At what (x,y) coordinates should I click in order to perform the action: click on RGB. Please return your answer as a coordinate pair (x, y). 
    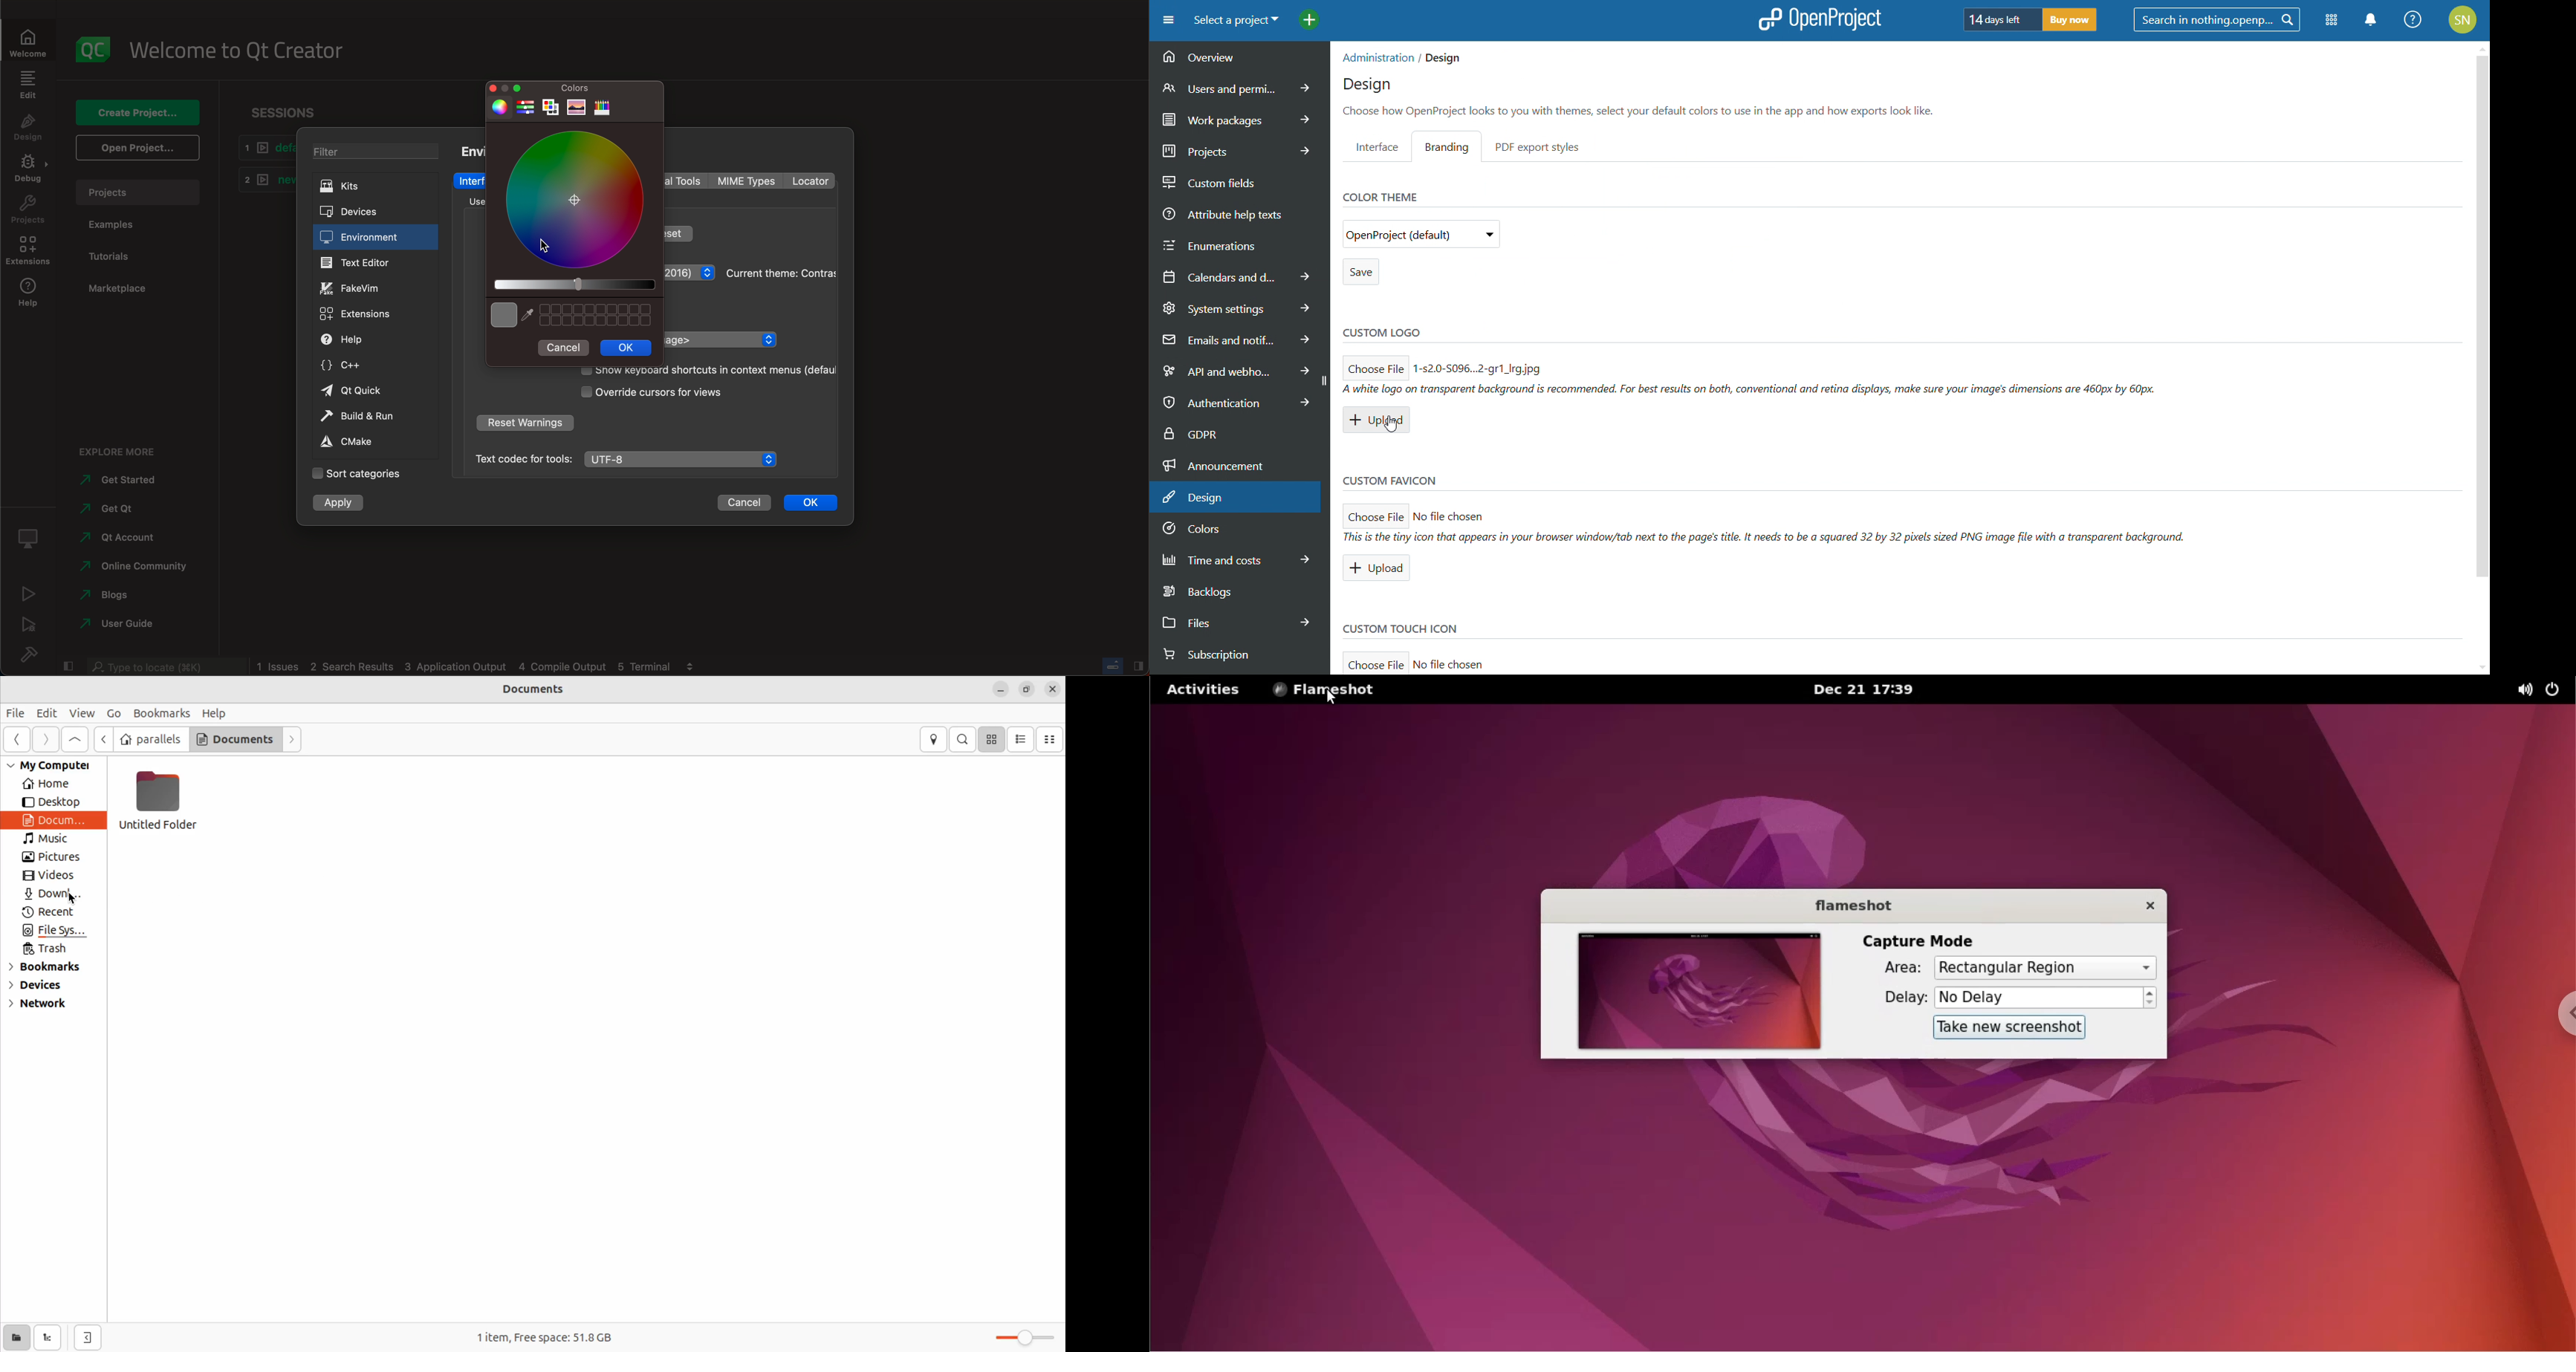
    Looking at the image, I should click on (526, 108).